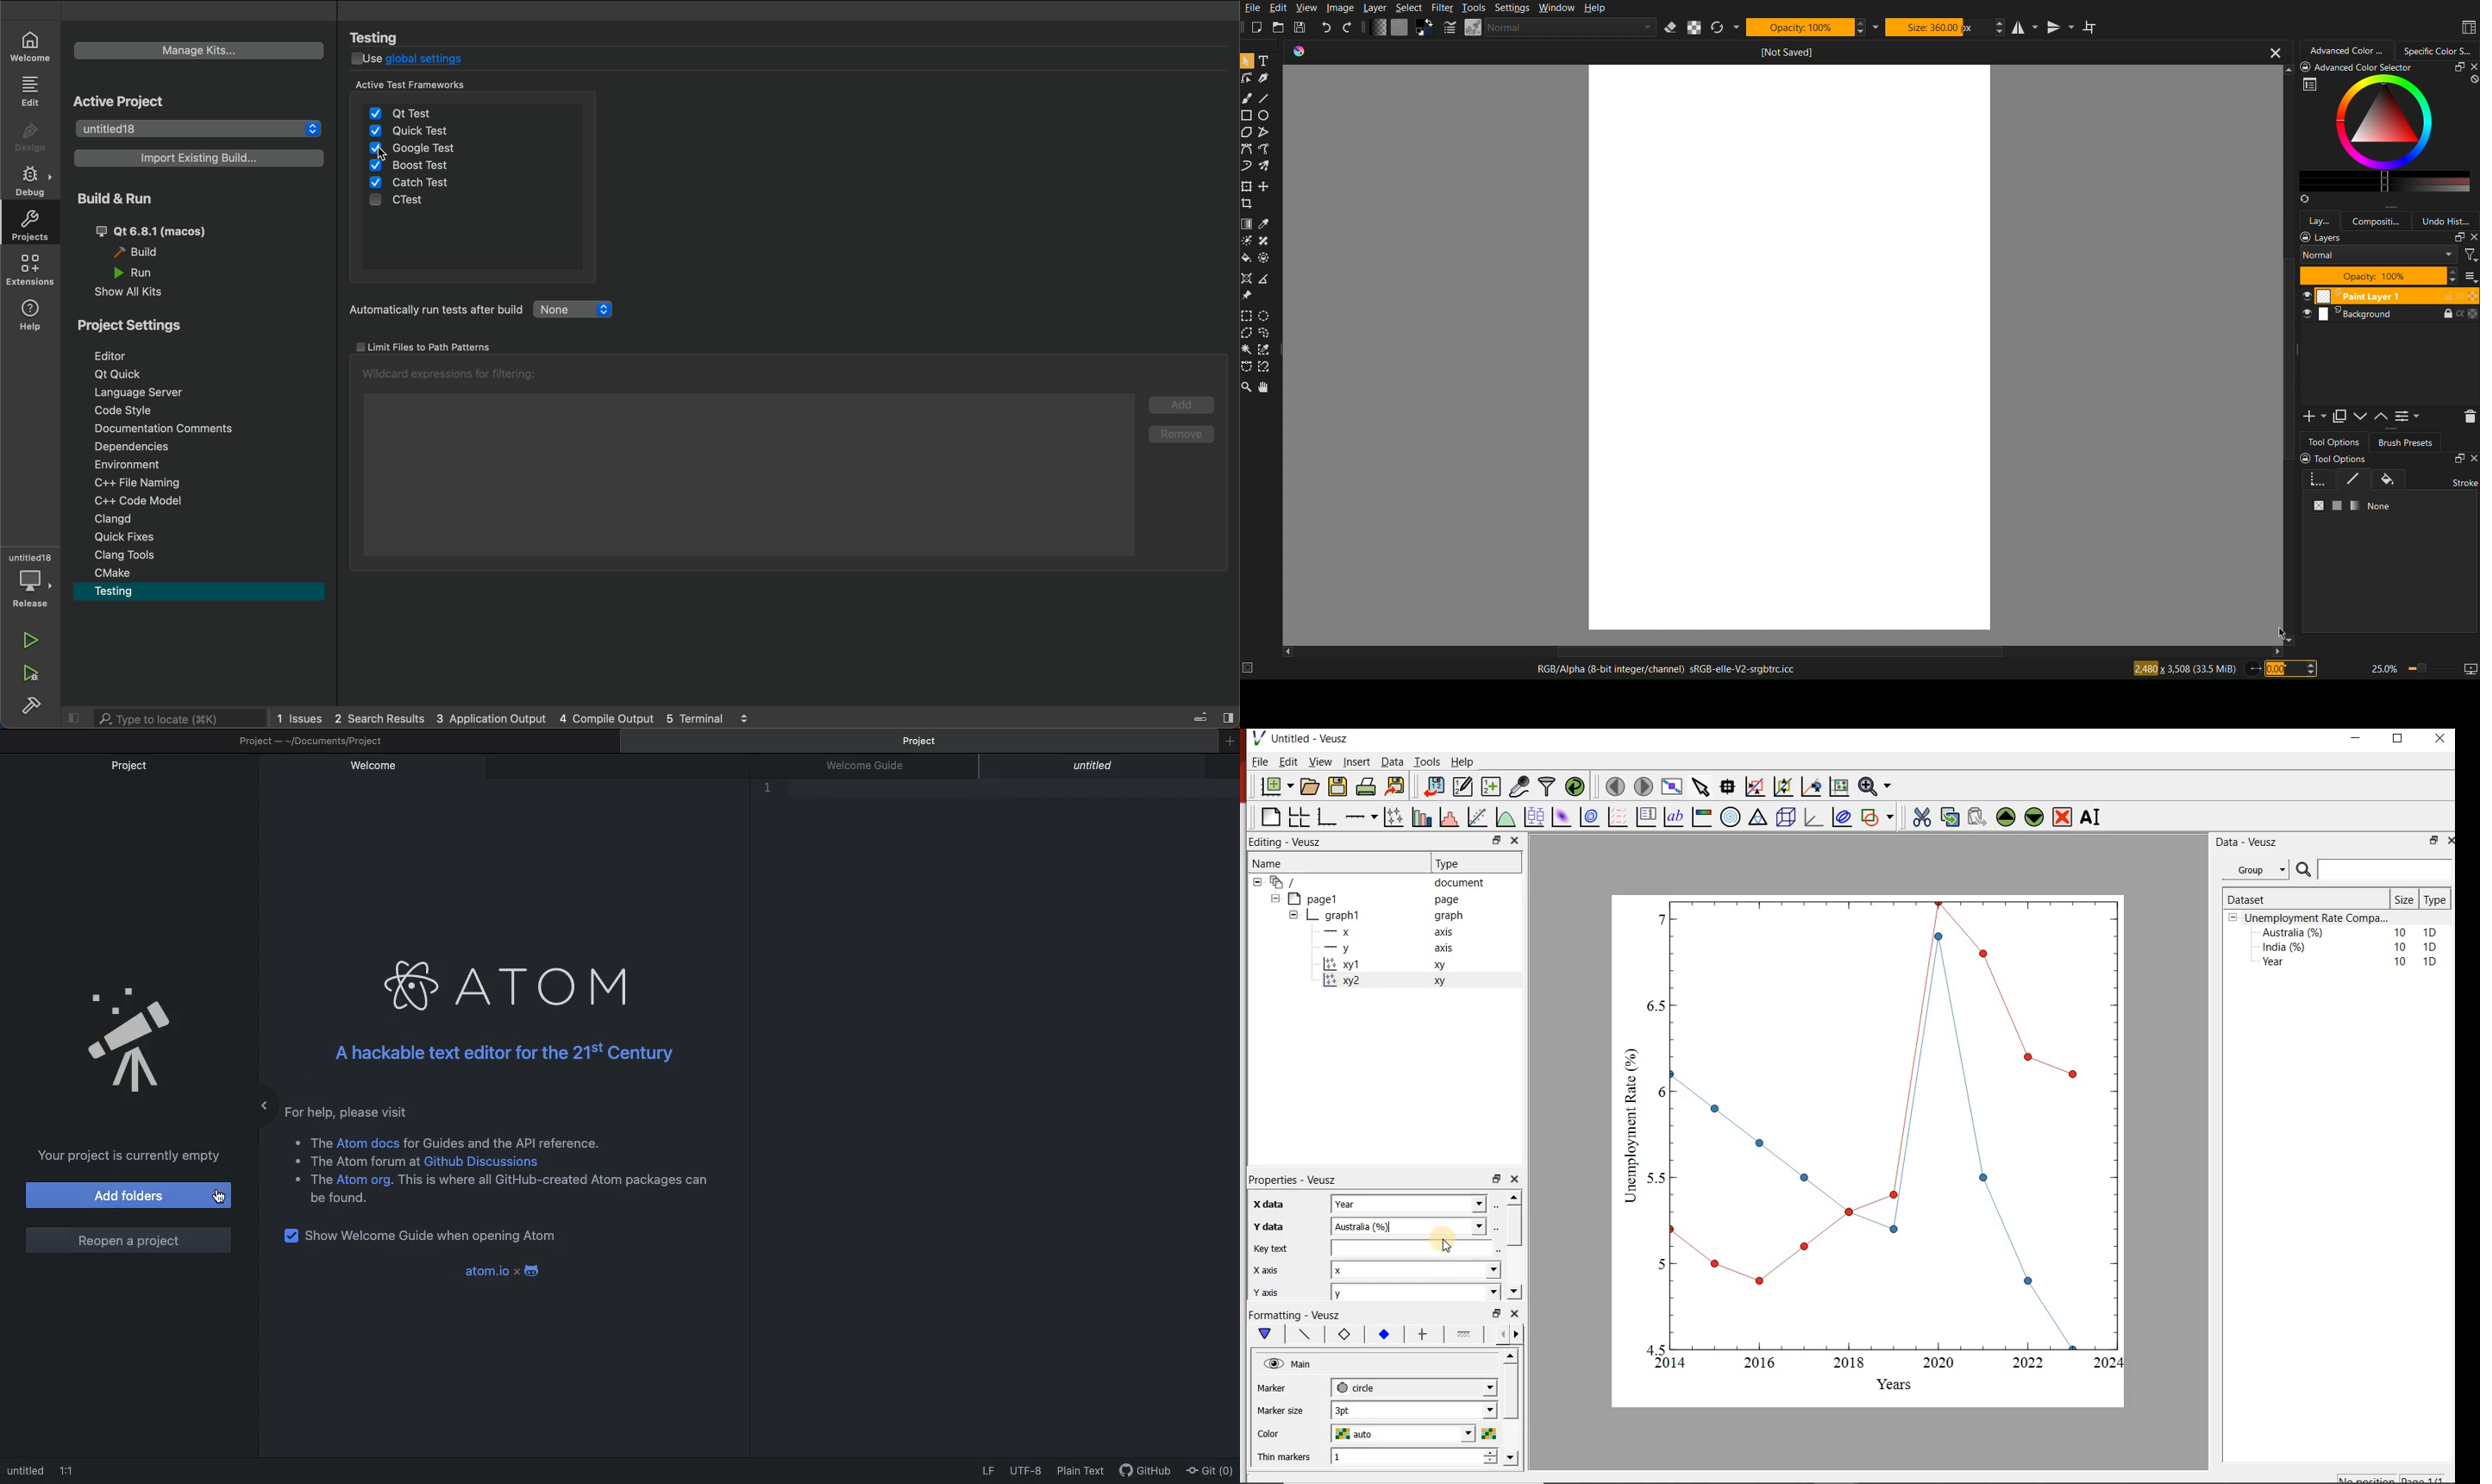 This screenshot has height=1484, width=2492. Describe the element at coordinates (1281, 7) in the screenshot. I see `Edit` at that location.